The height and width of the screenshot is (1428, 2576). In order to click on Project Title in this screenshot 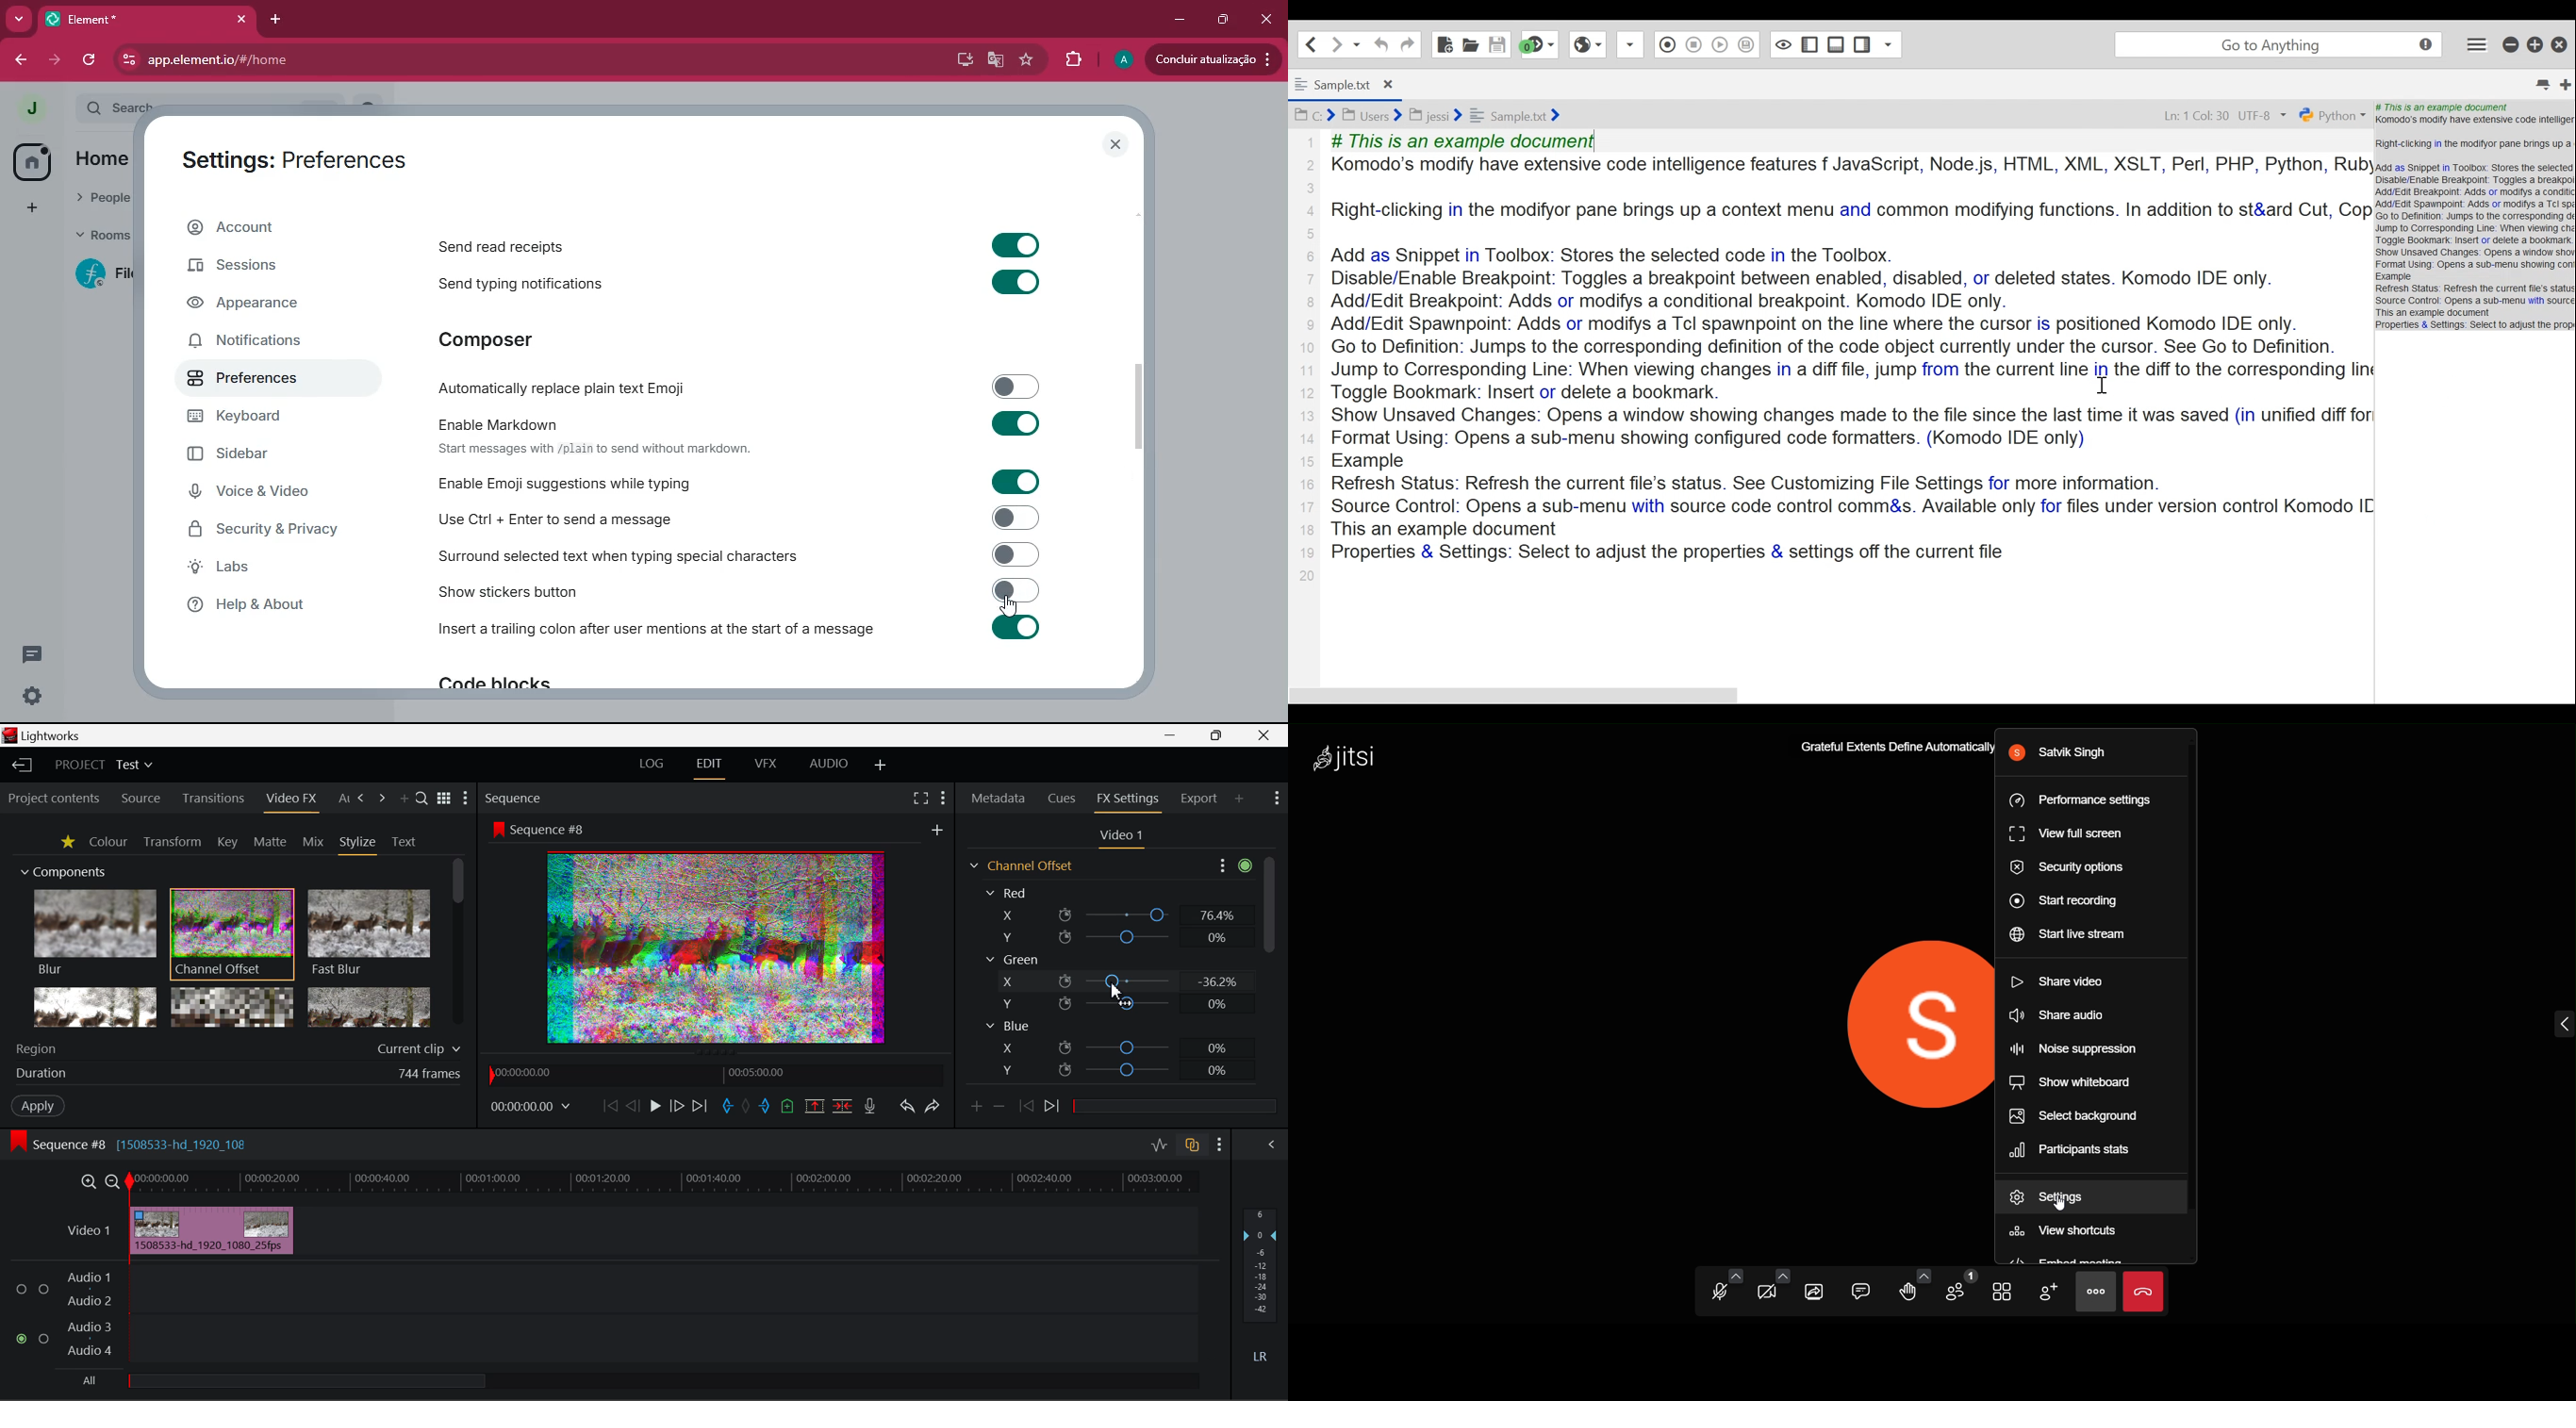, I will do `click(103, 763)`.